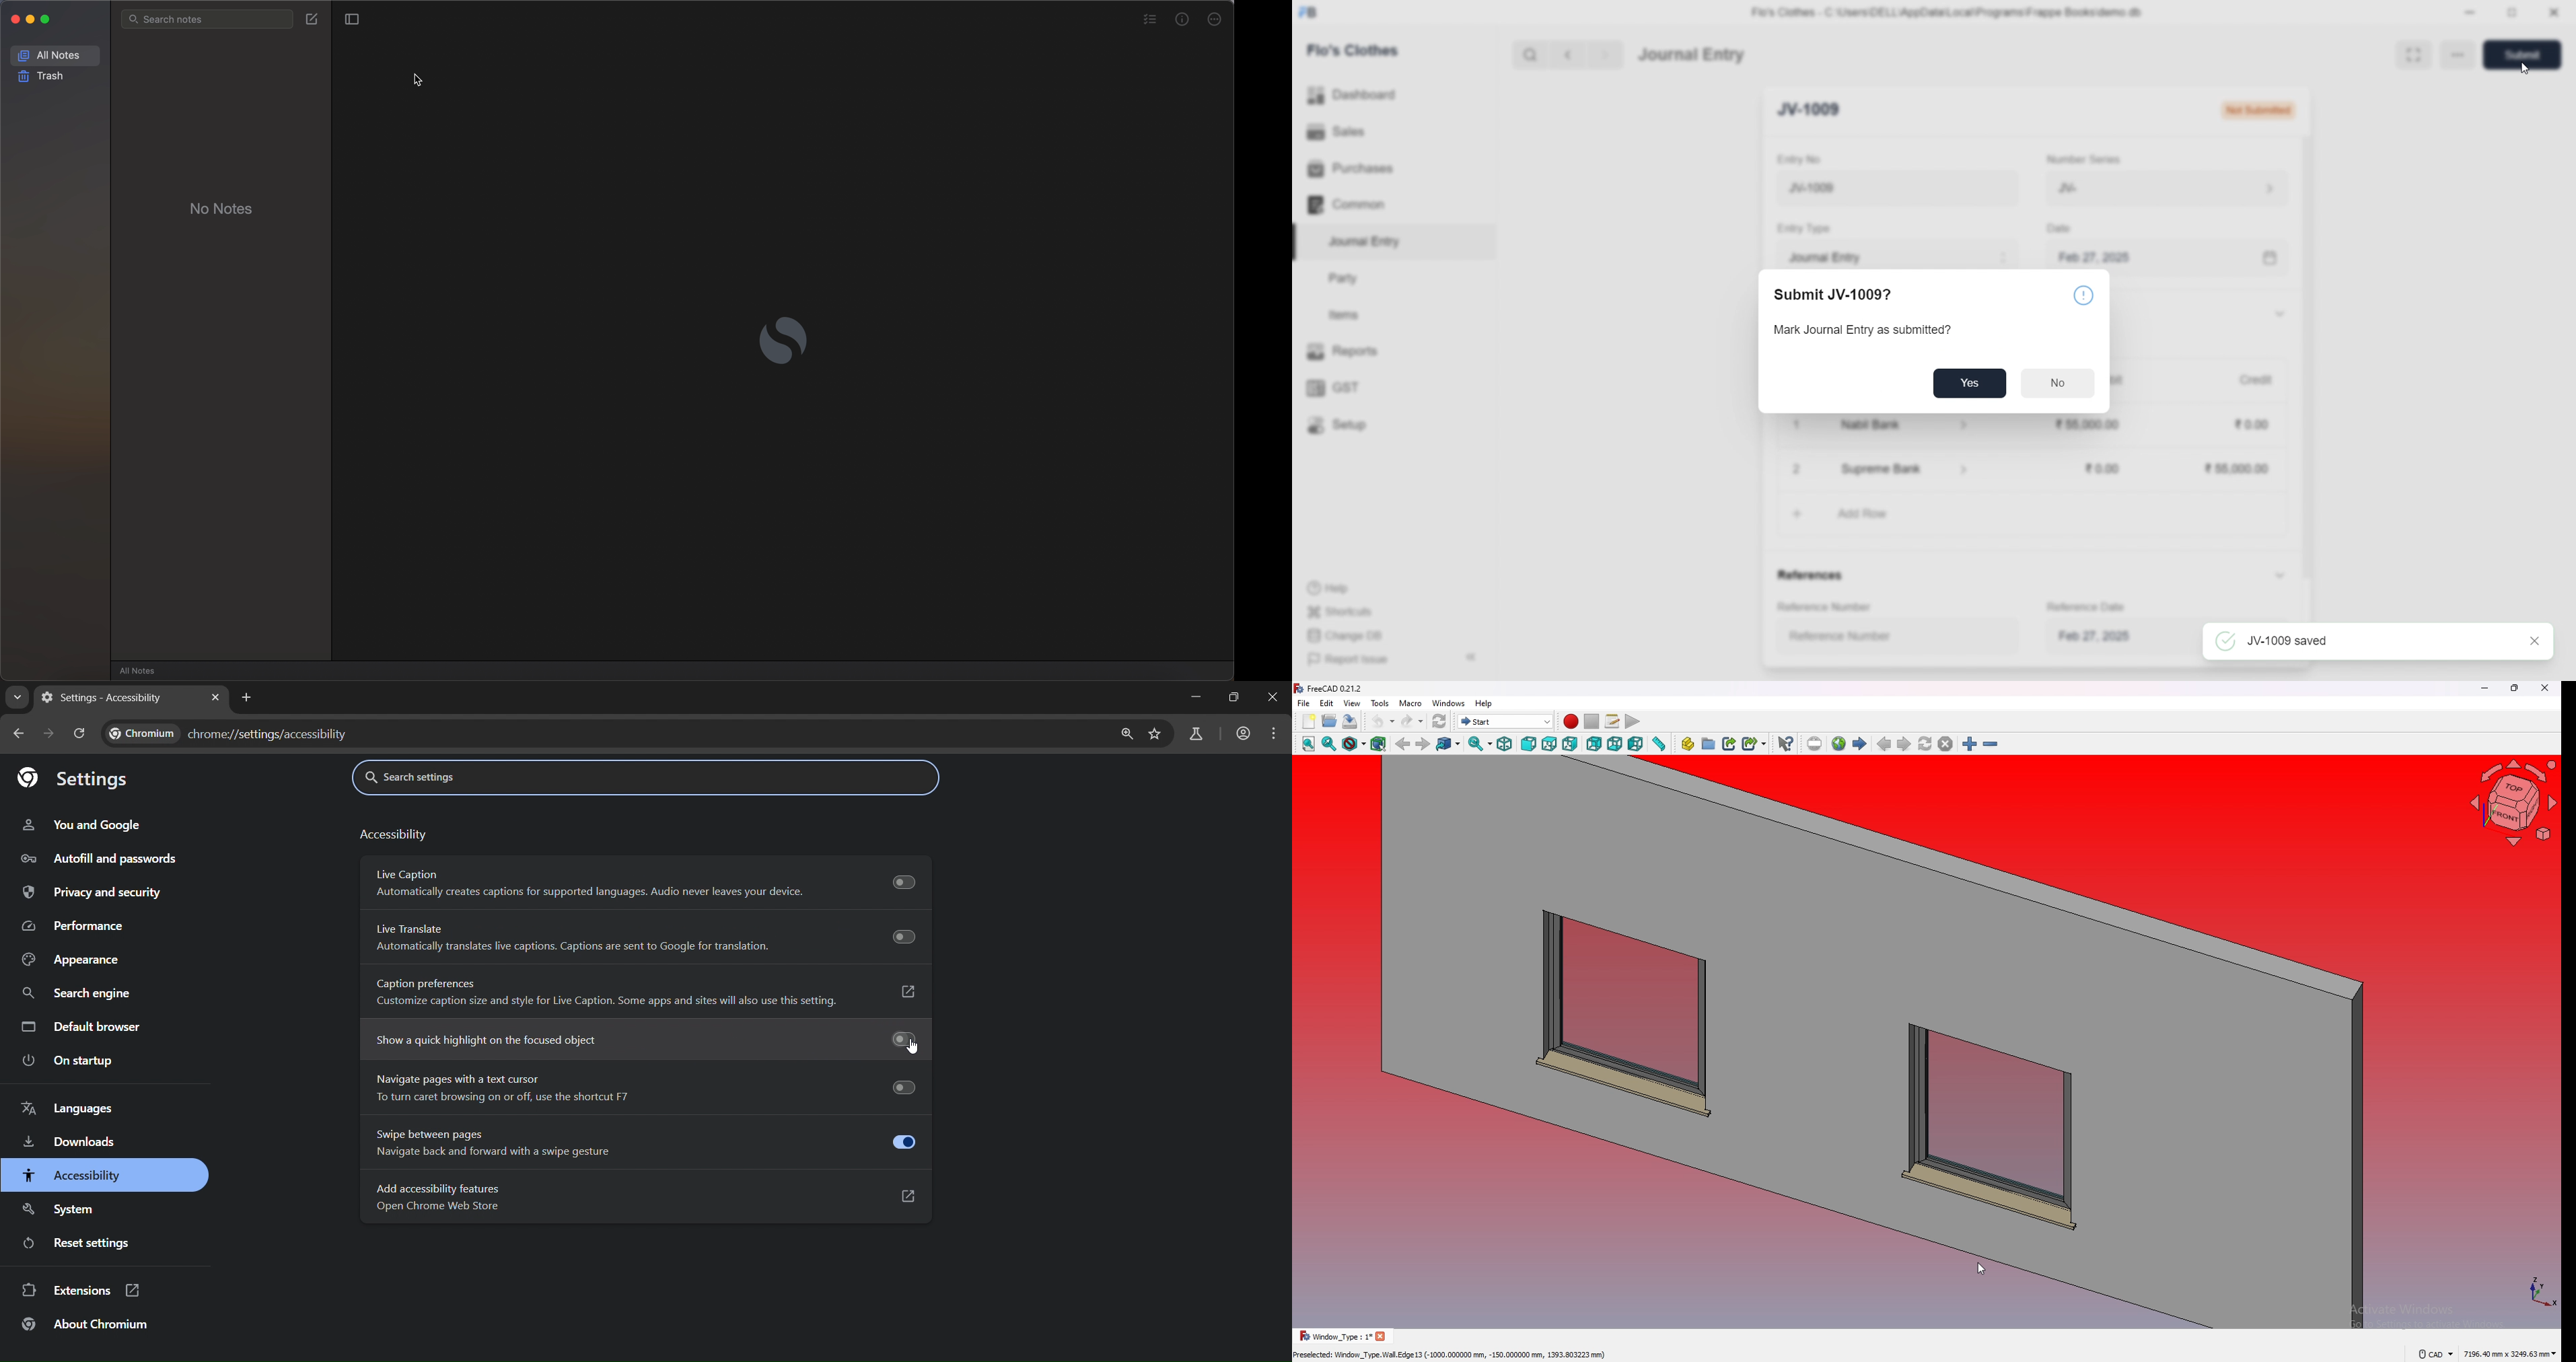  I want to click on close tab, so click(215, 699).